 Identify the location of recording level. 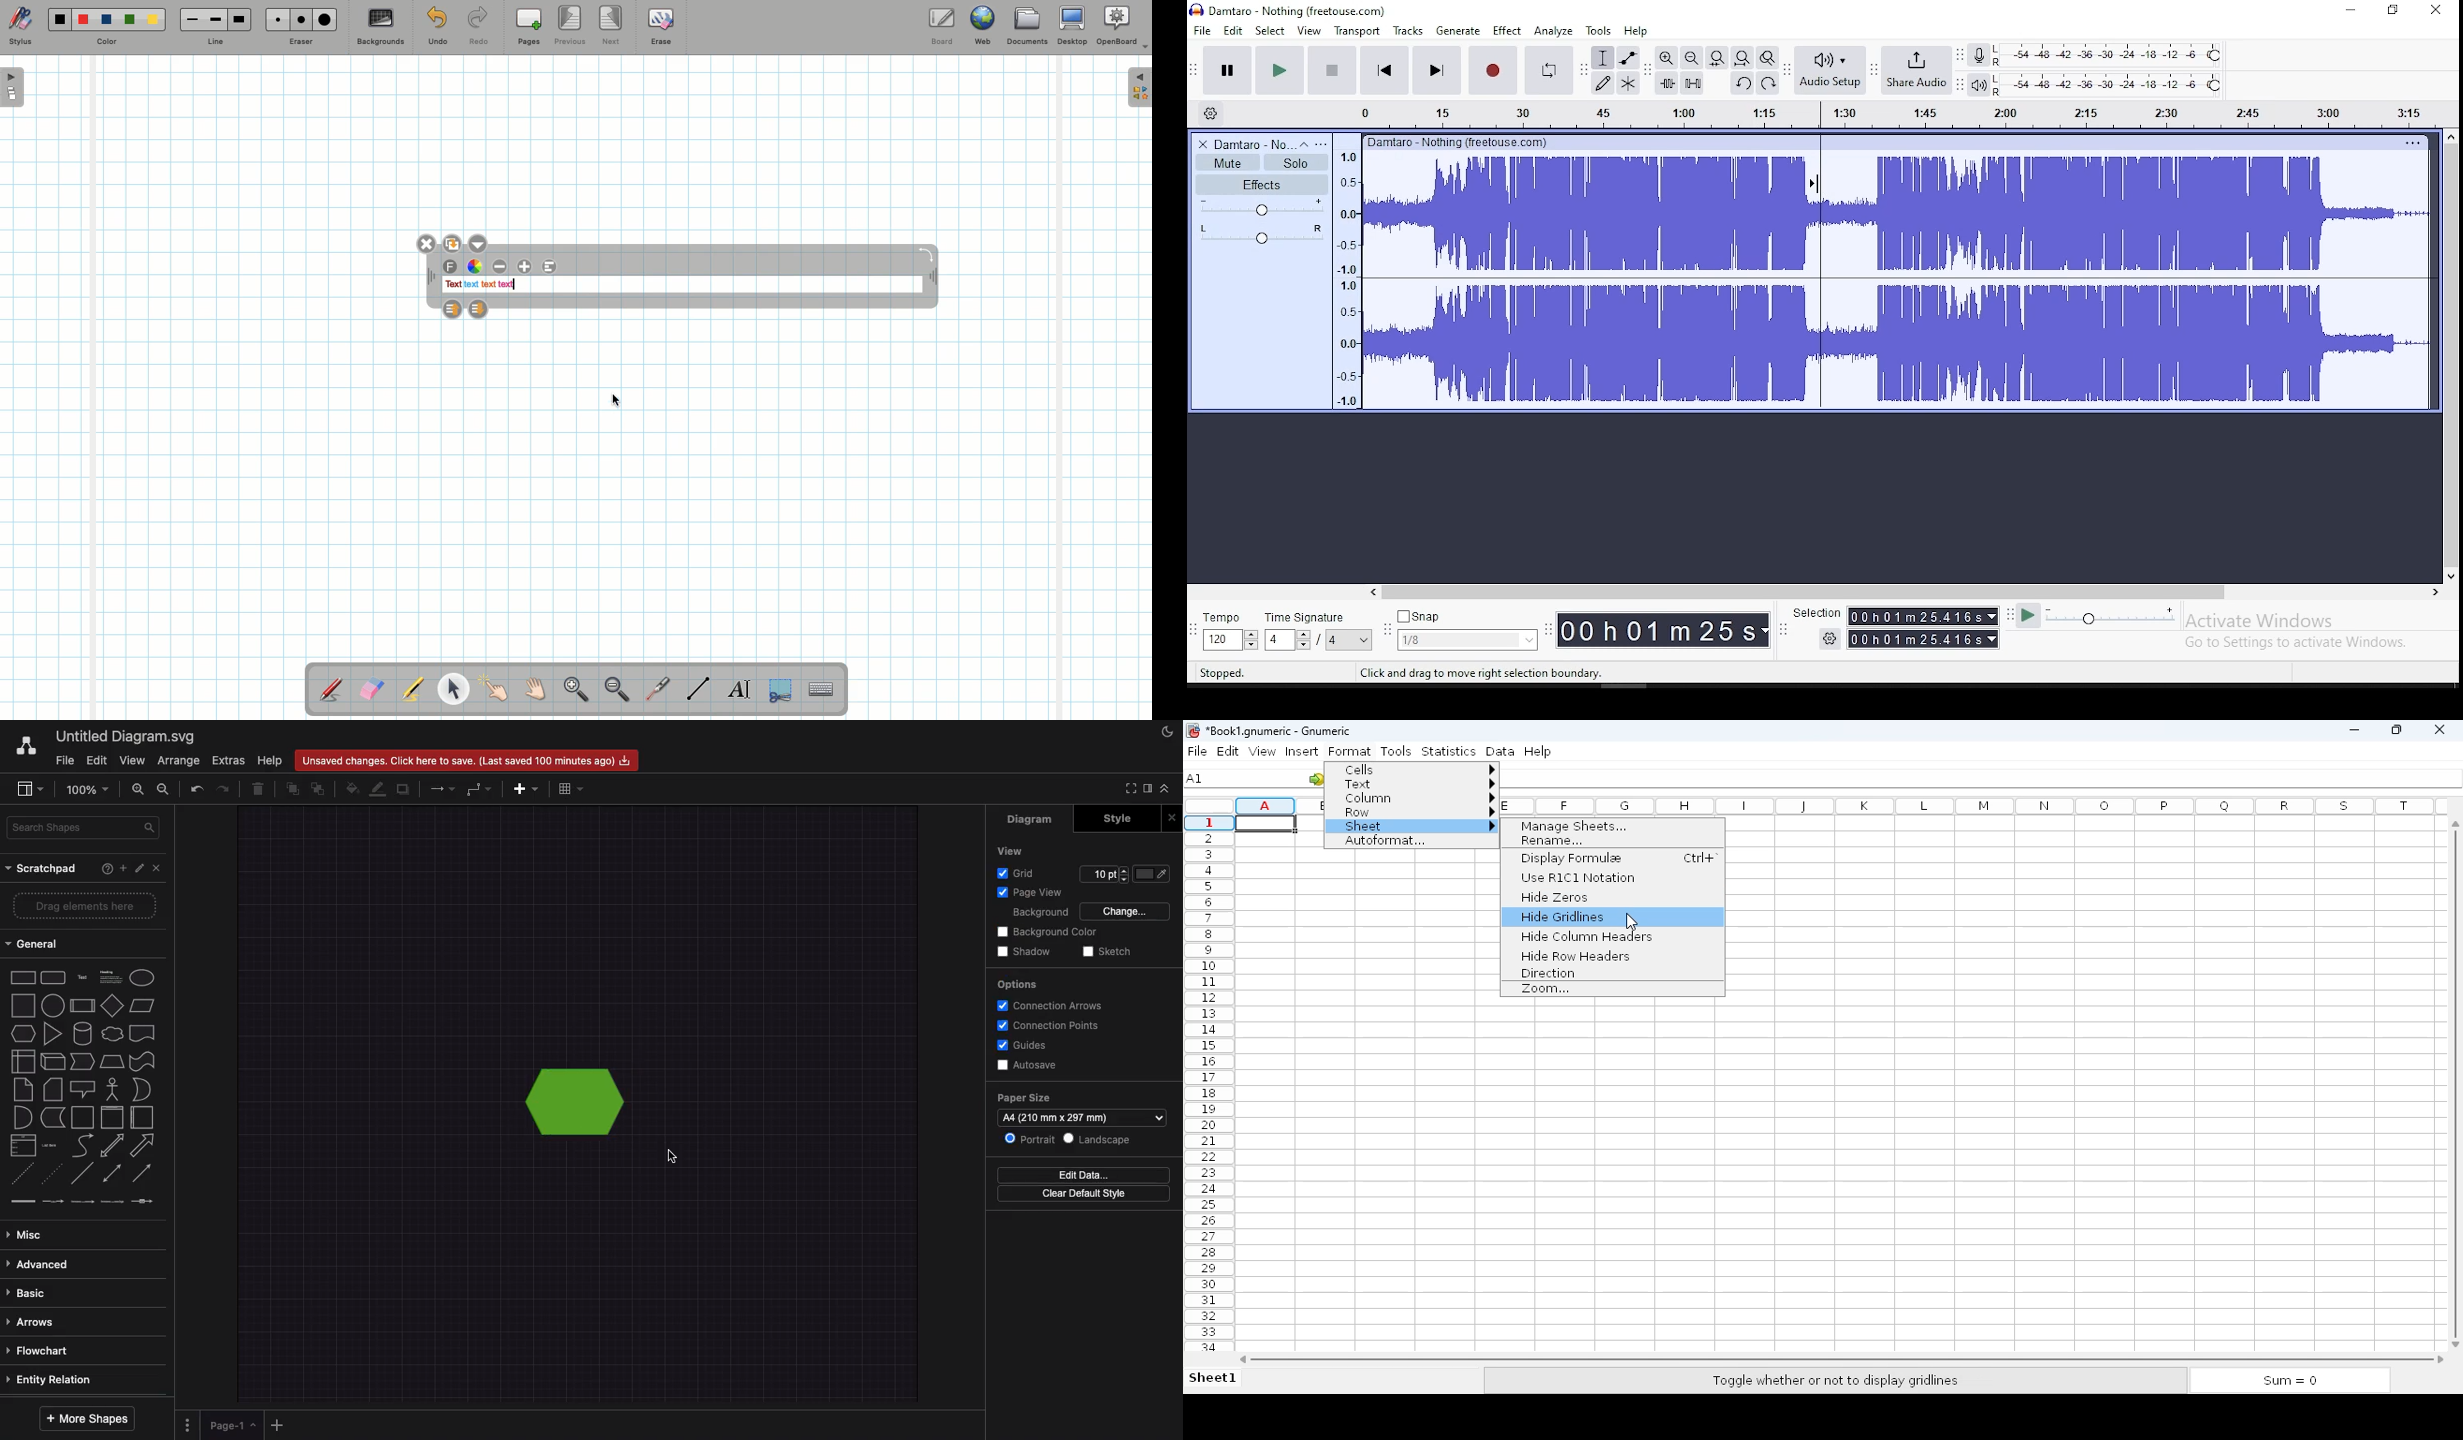
(2107, 56).